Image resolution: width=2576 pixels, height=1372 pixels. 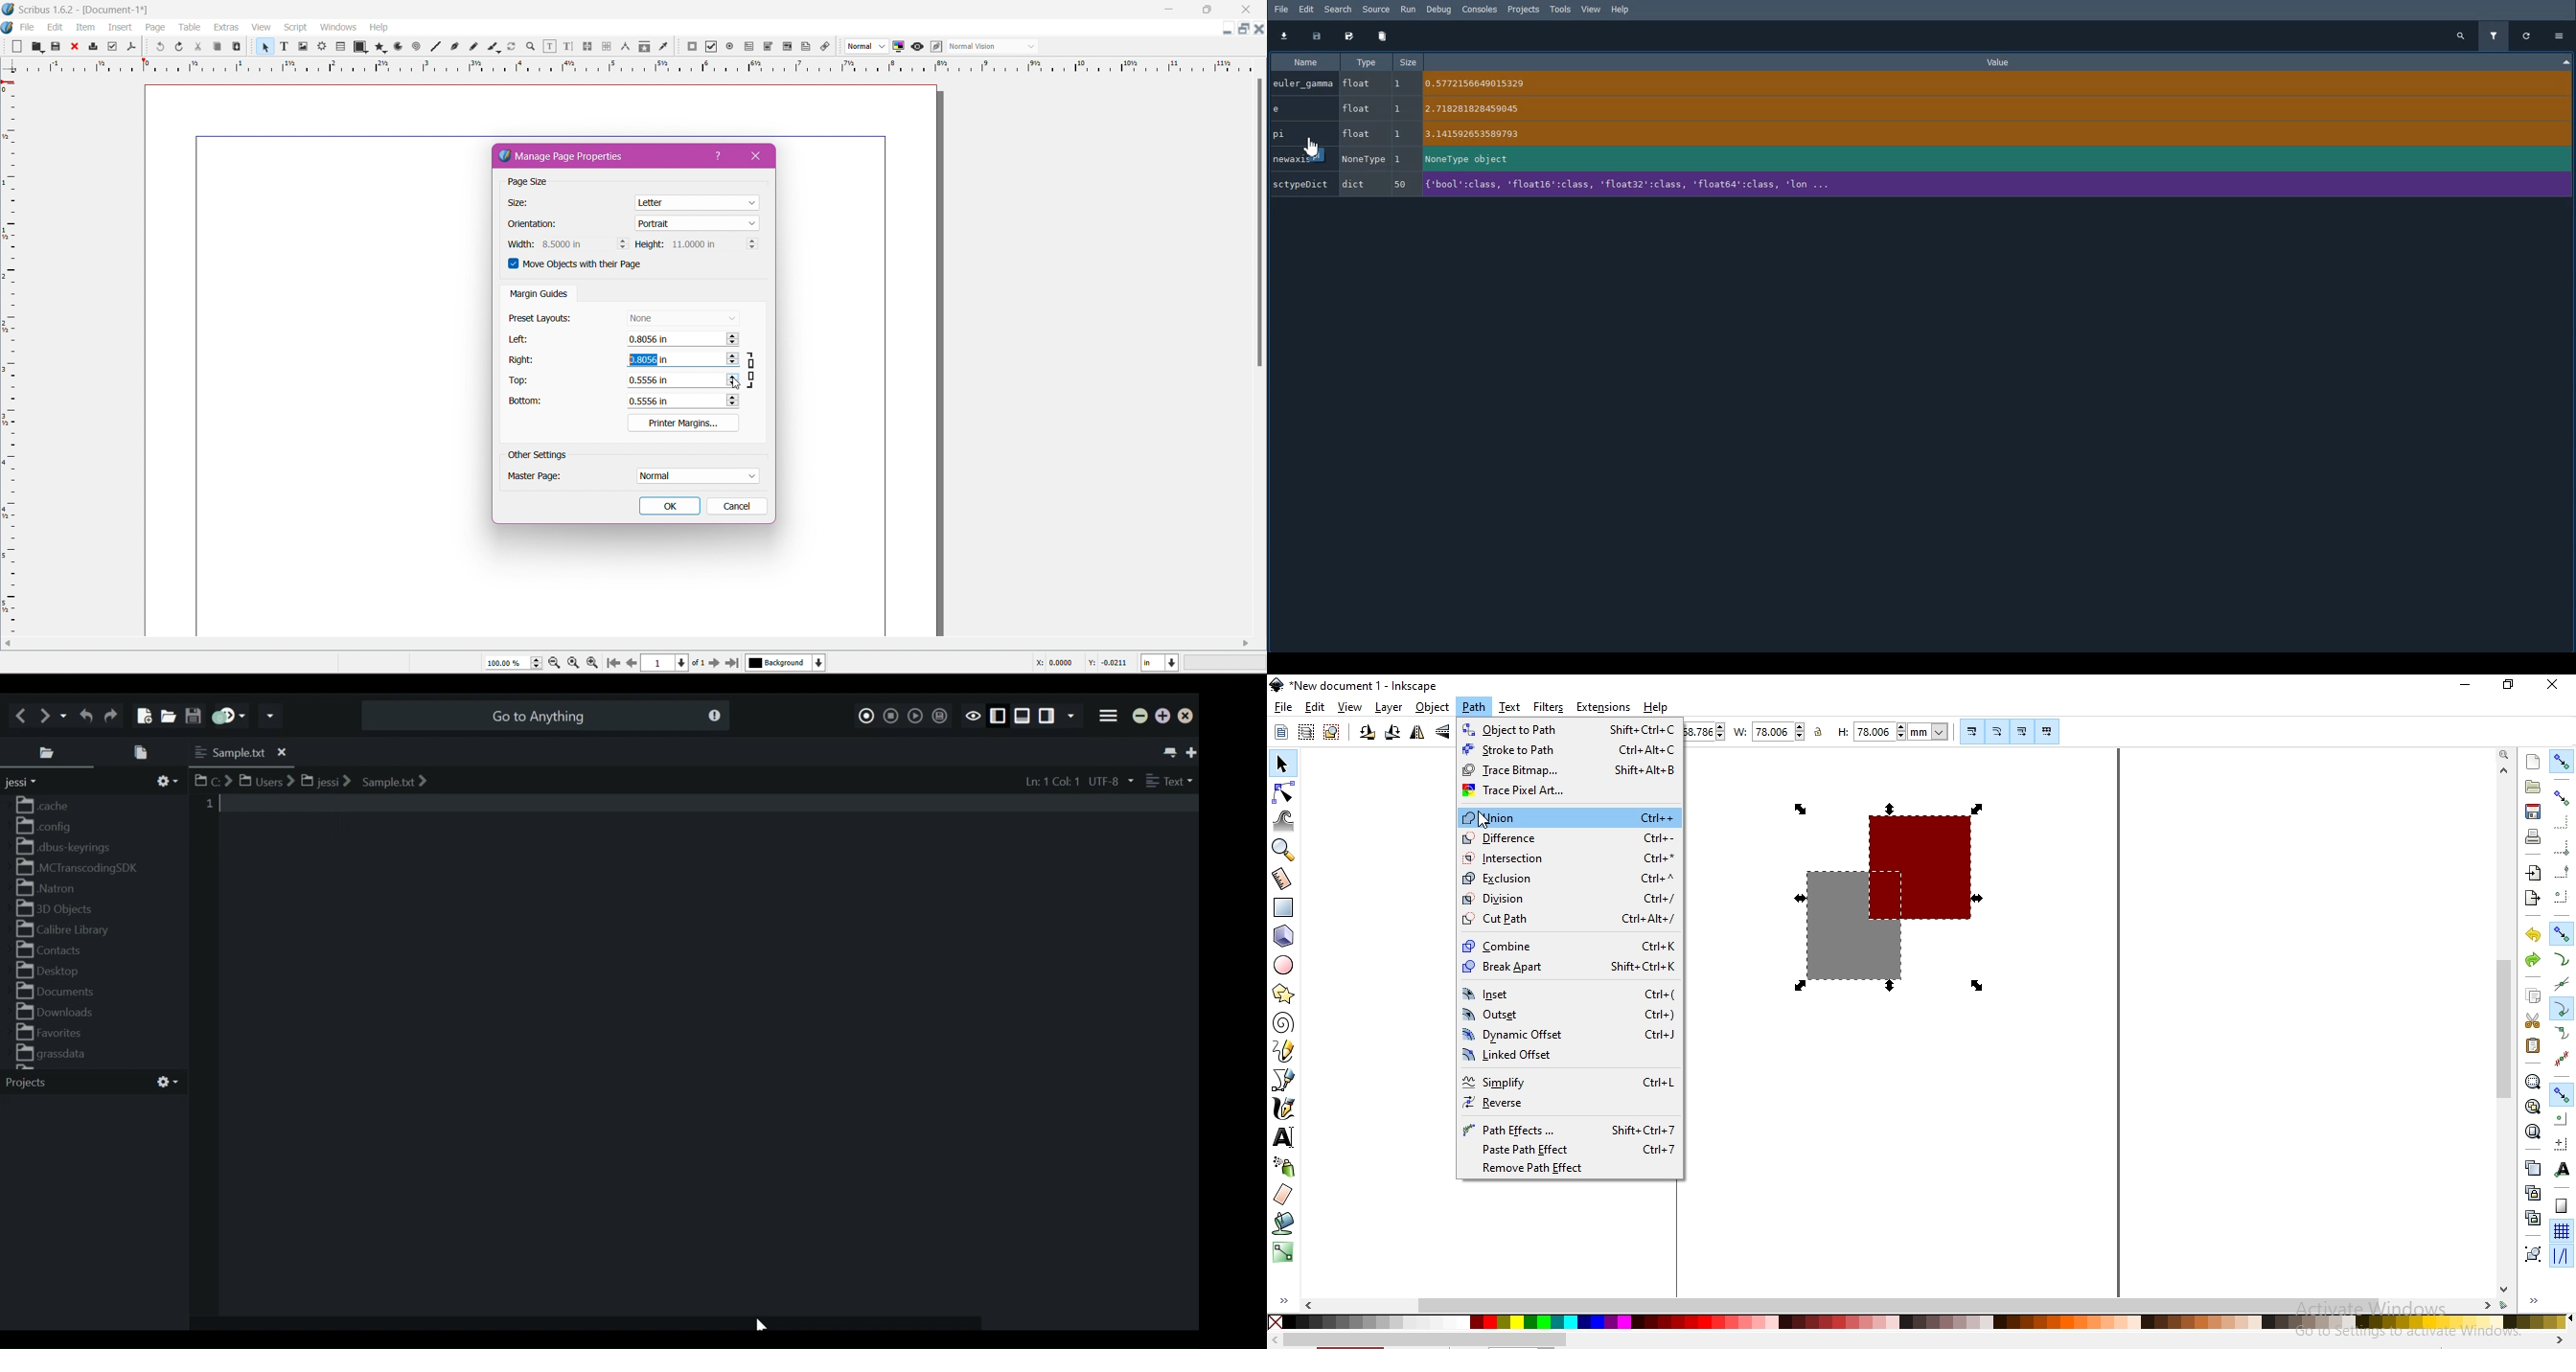 What do you see at coordinates (397, 46) in the screenshot?
I see `Arc` at bounding box center [397, 46].